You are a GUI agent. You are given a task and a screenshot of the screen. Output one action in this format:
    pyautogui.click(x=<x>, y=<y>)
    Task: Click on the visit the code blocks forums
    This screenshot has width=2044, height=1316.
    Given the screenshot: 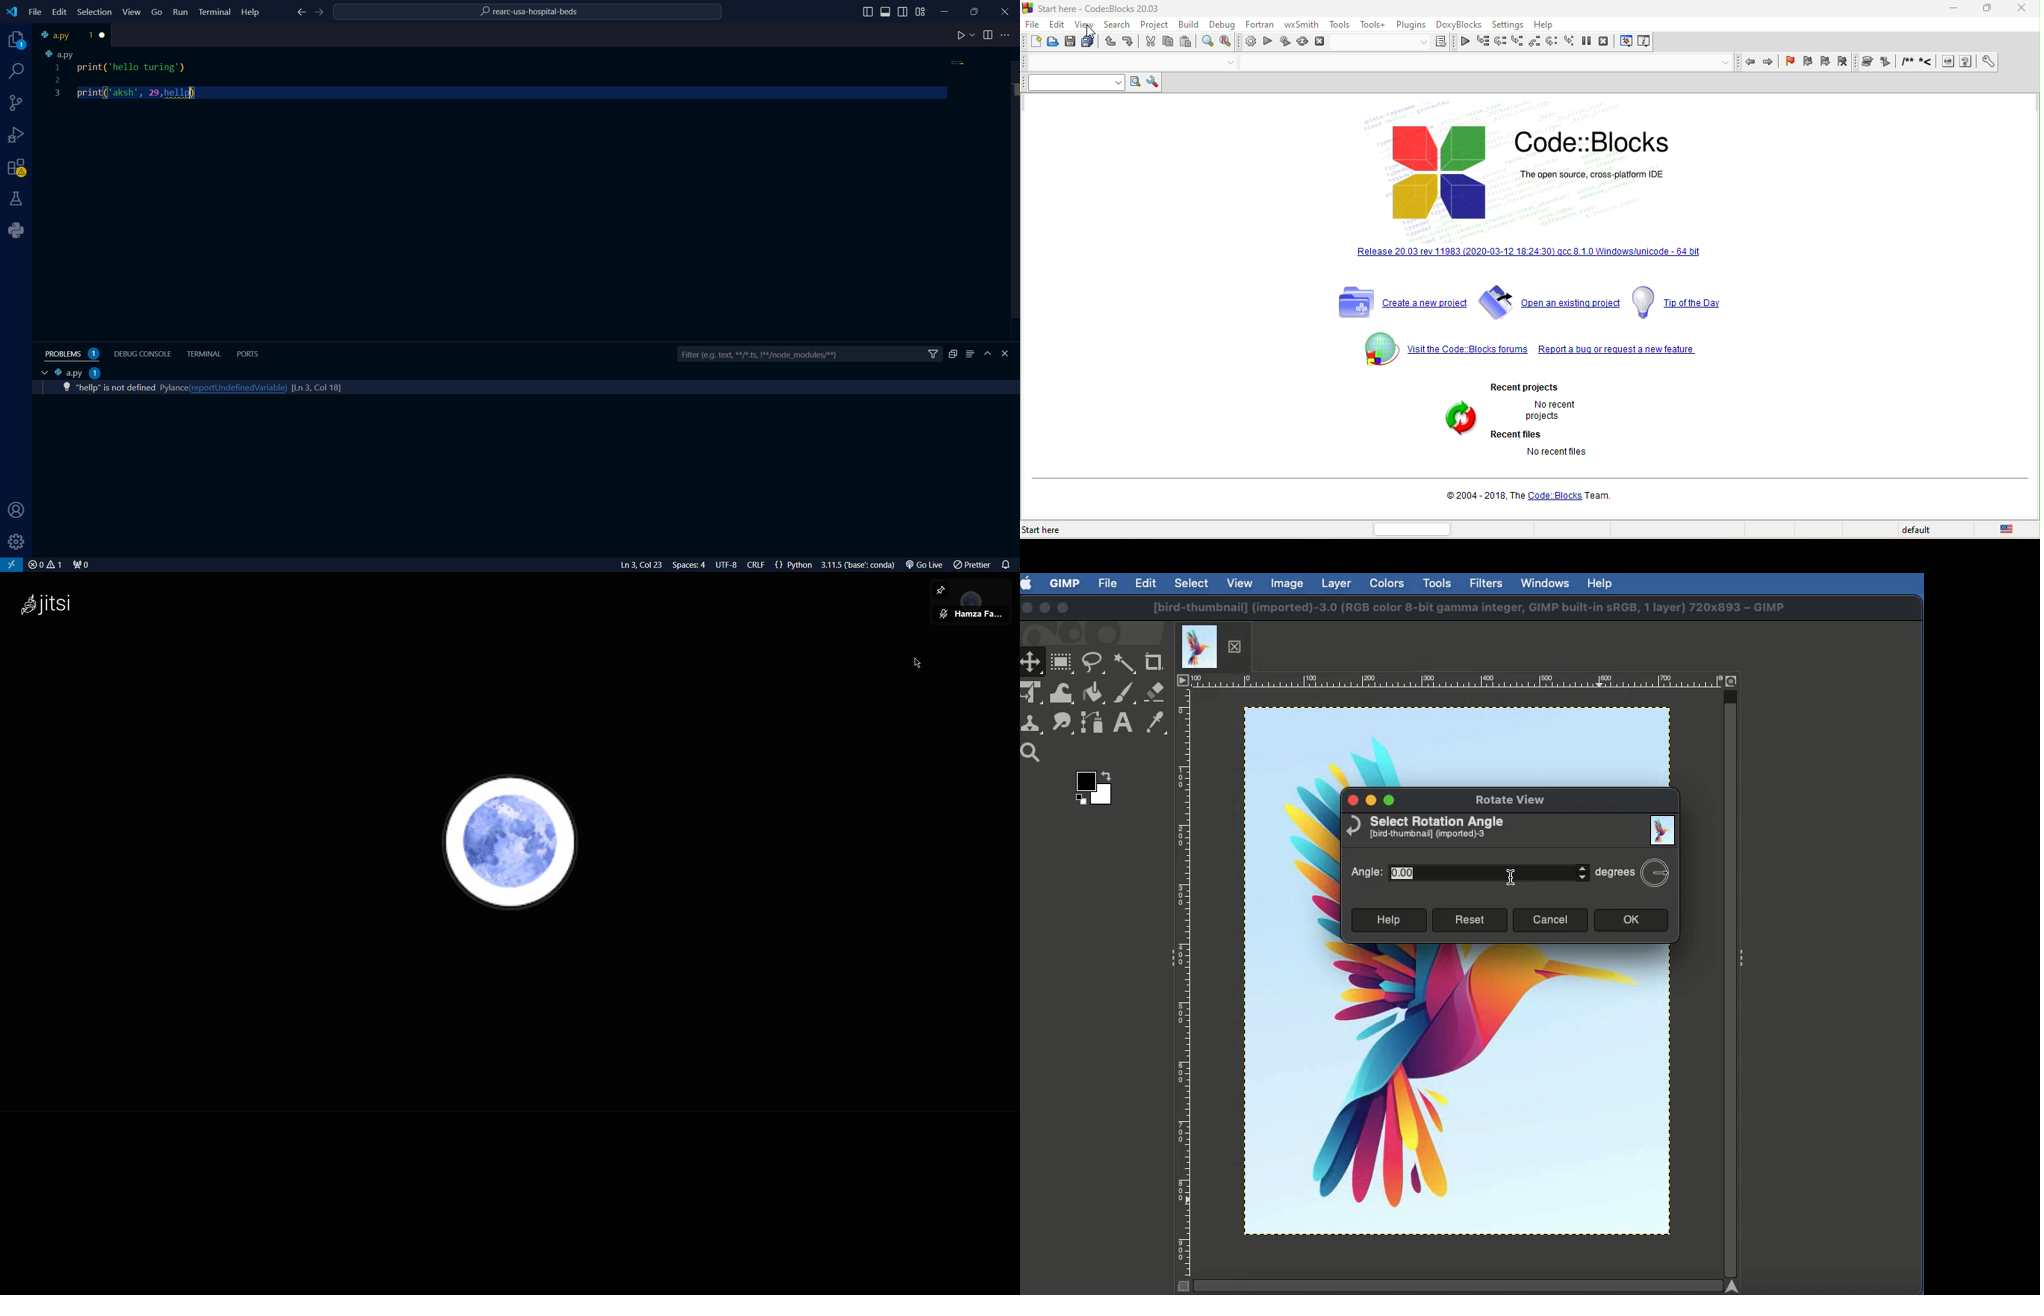 What is the action you would take?
    pyautogui.click(x=1440, y=347)
    